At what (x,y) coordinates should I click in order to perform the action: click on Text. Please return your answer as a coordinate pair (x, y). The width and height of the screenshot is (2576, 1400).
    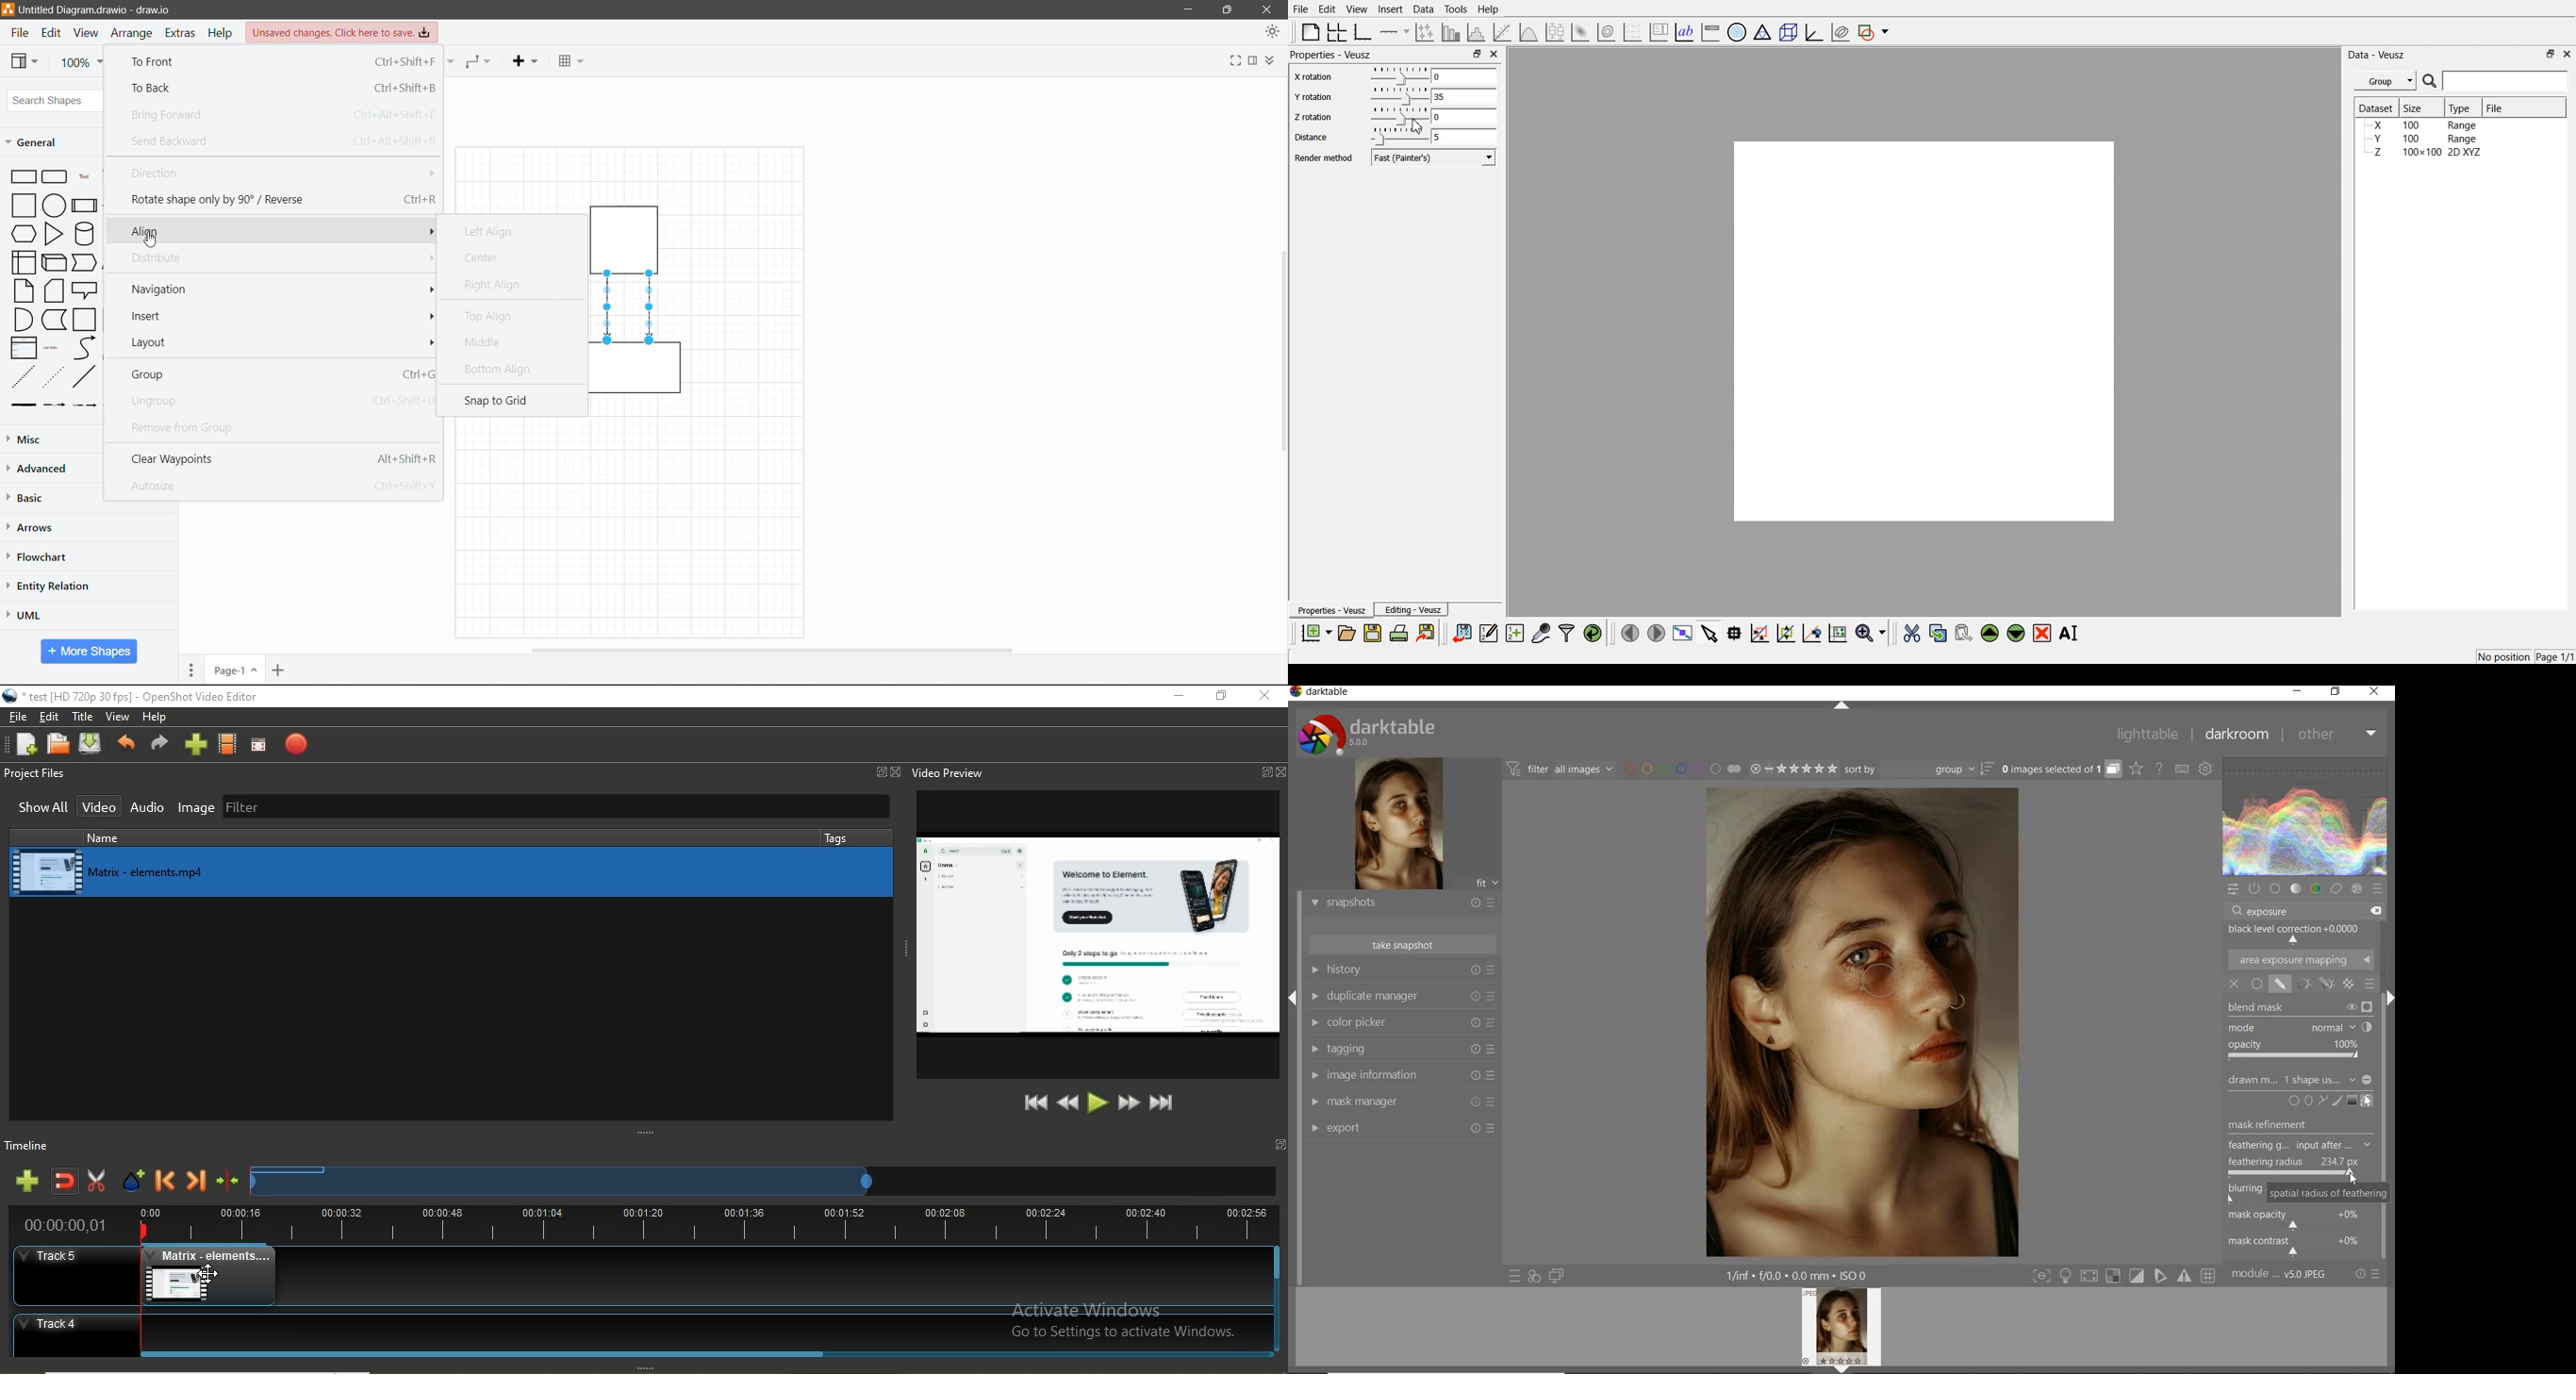
    Looking at the image, I should click on (84, 175).